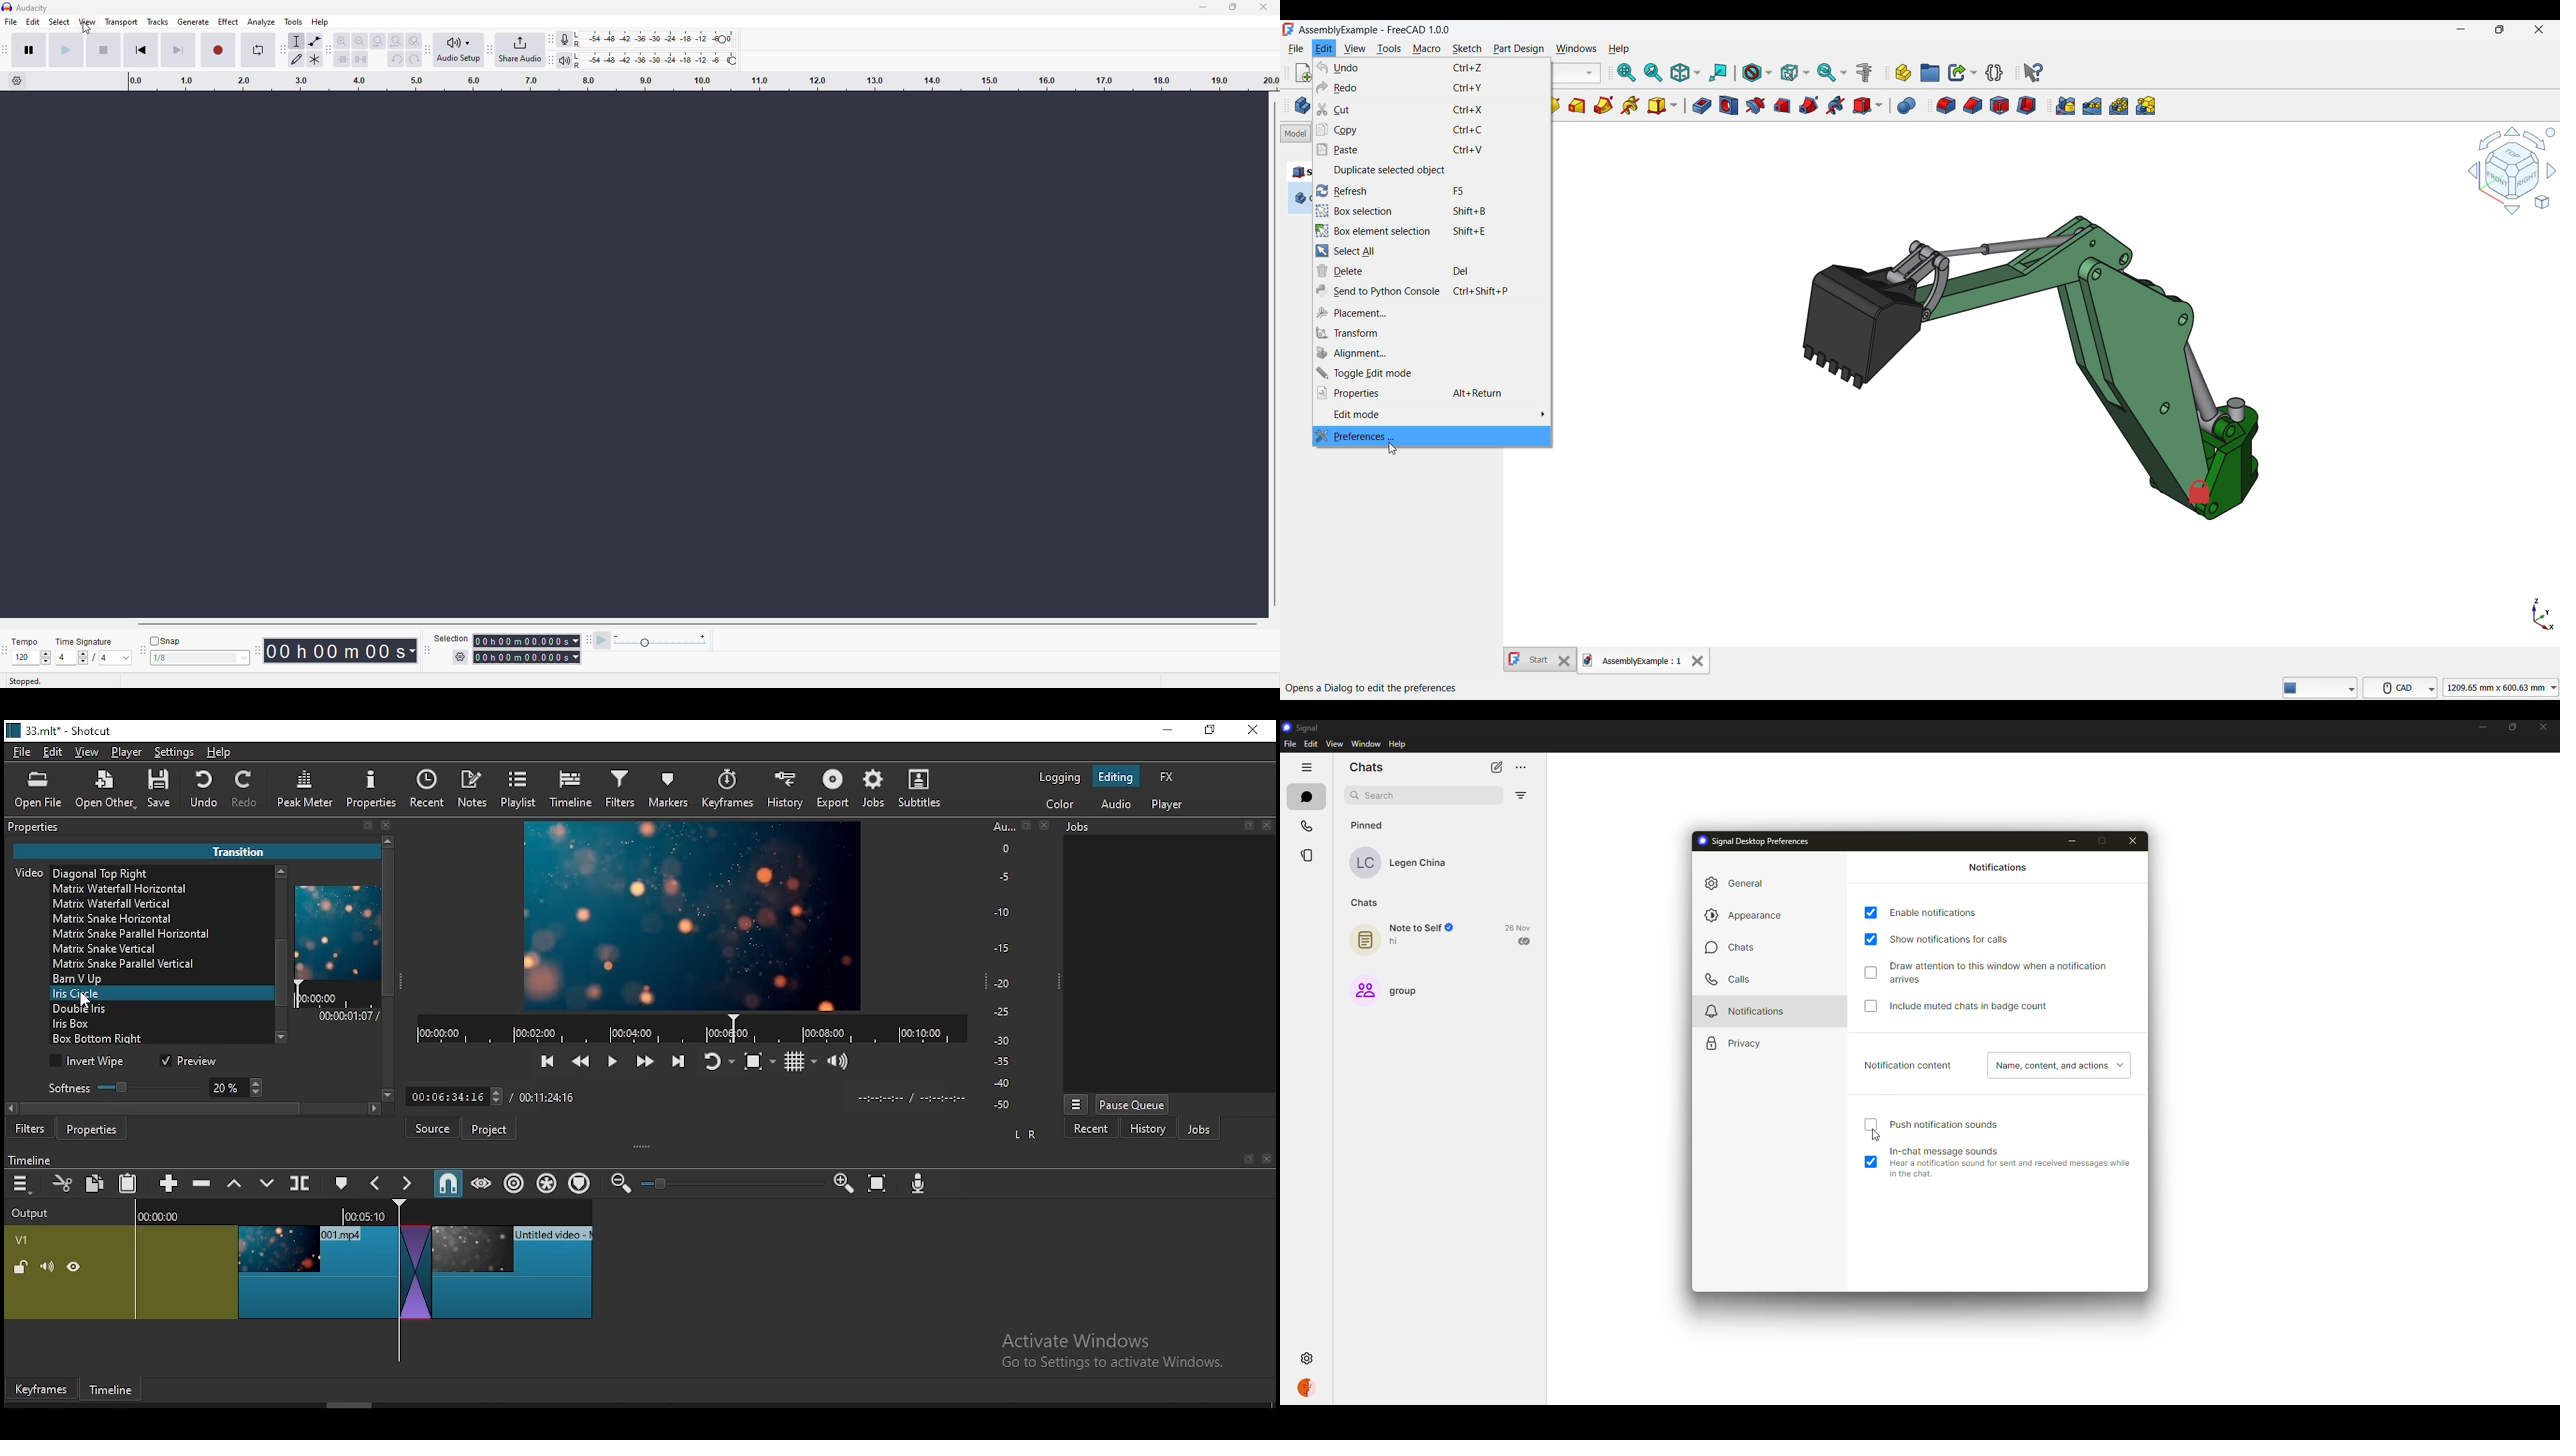 The width and height of the screenshot is (2576, 1456). What do you see at coordinates (216, 752) in the screenshot?
I see `help` at bounding box center [216, 752].